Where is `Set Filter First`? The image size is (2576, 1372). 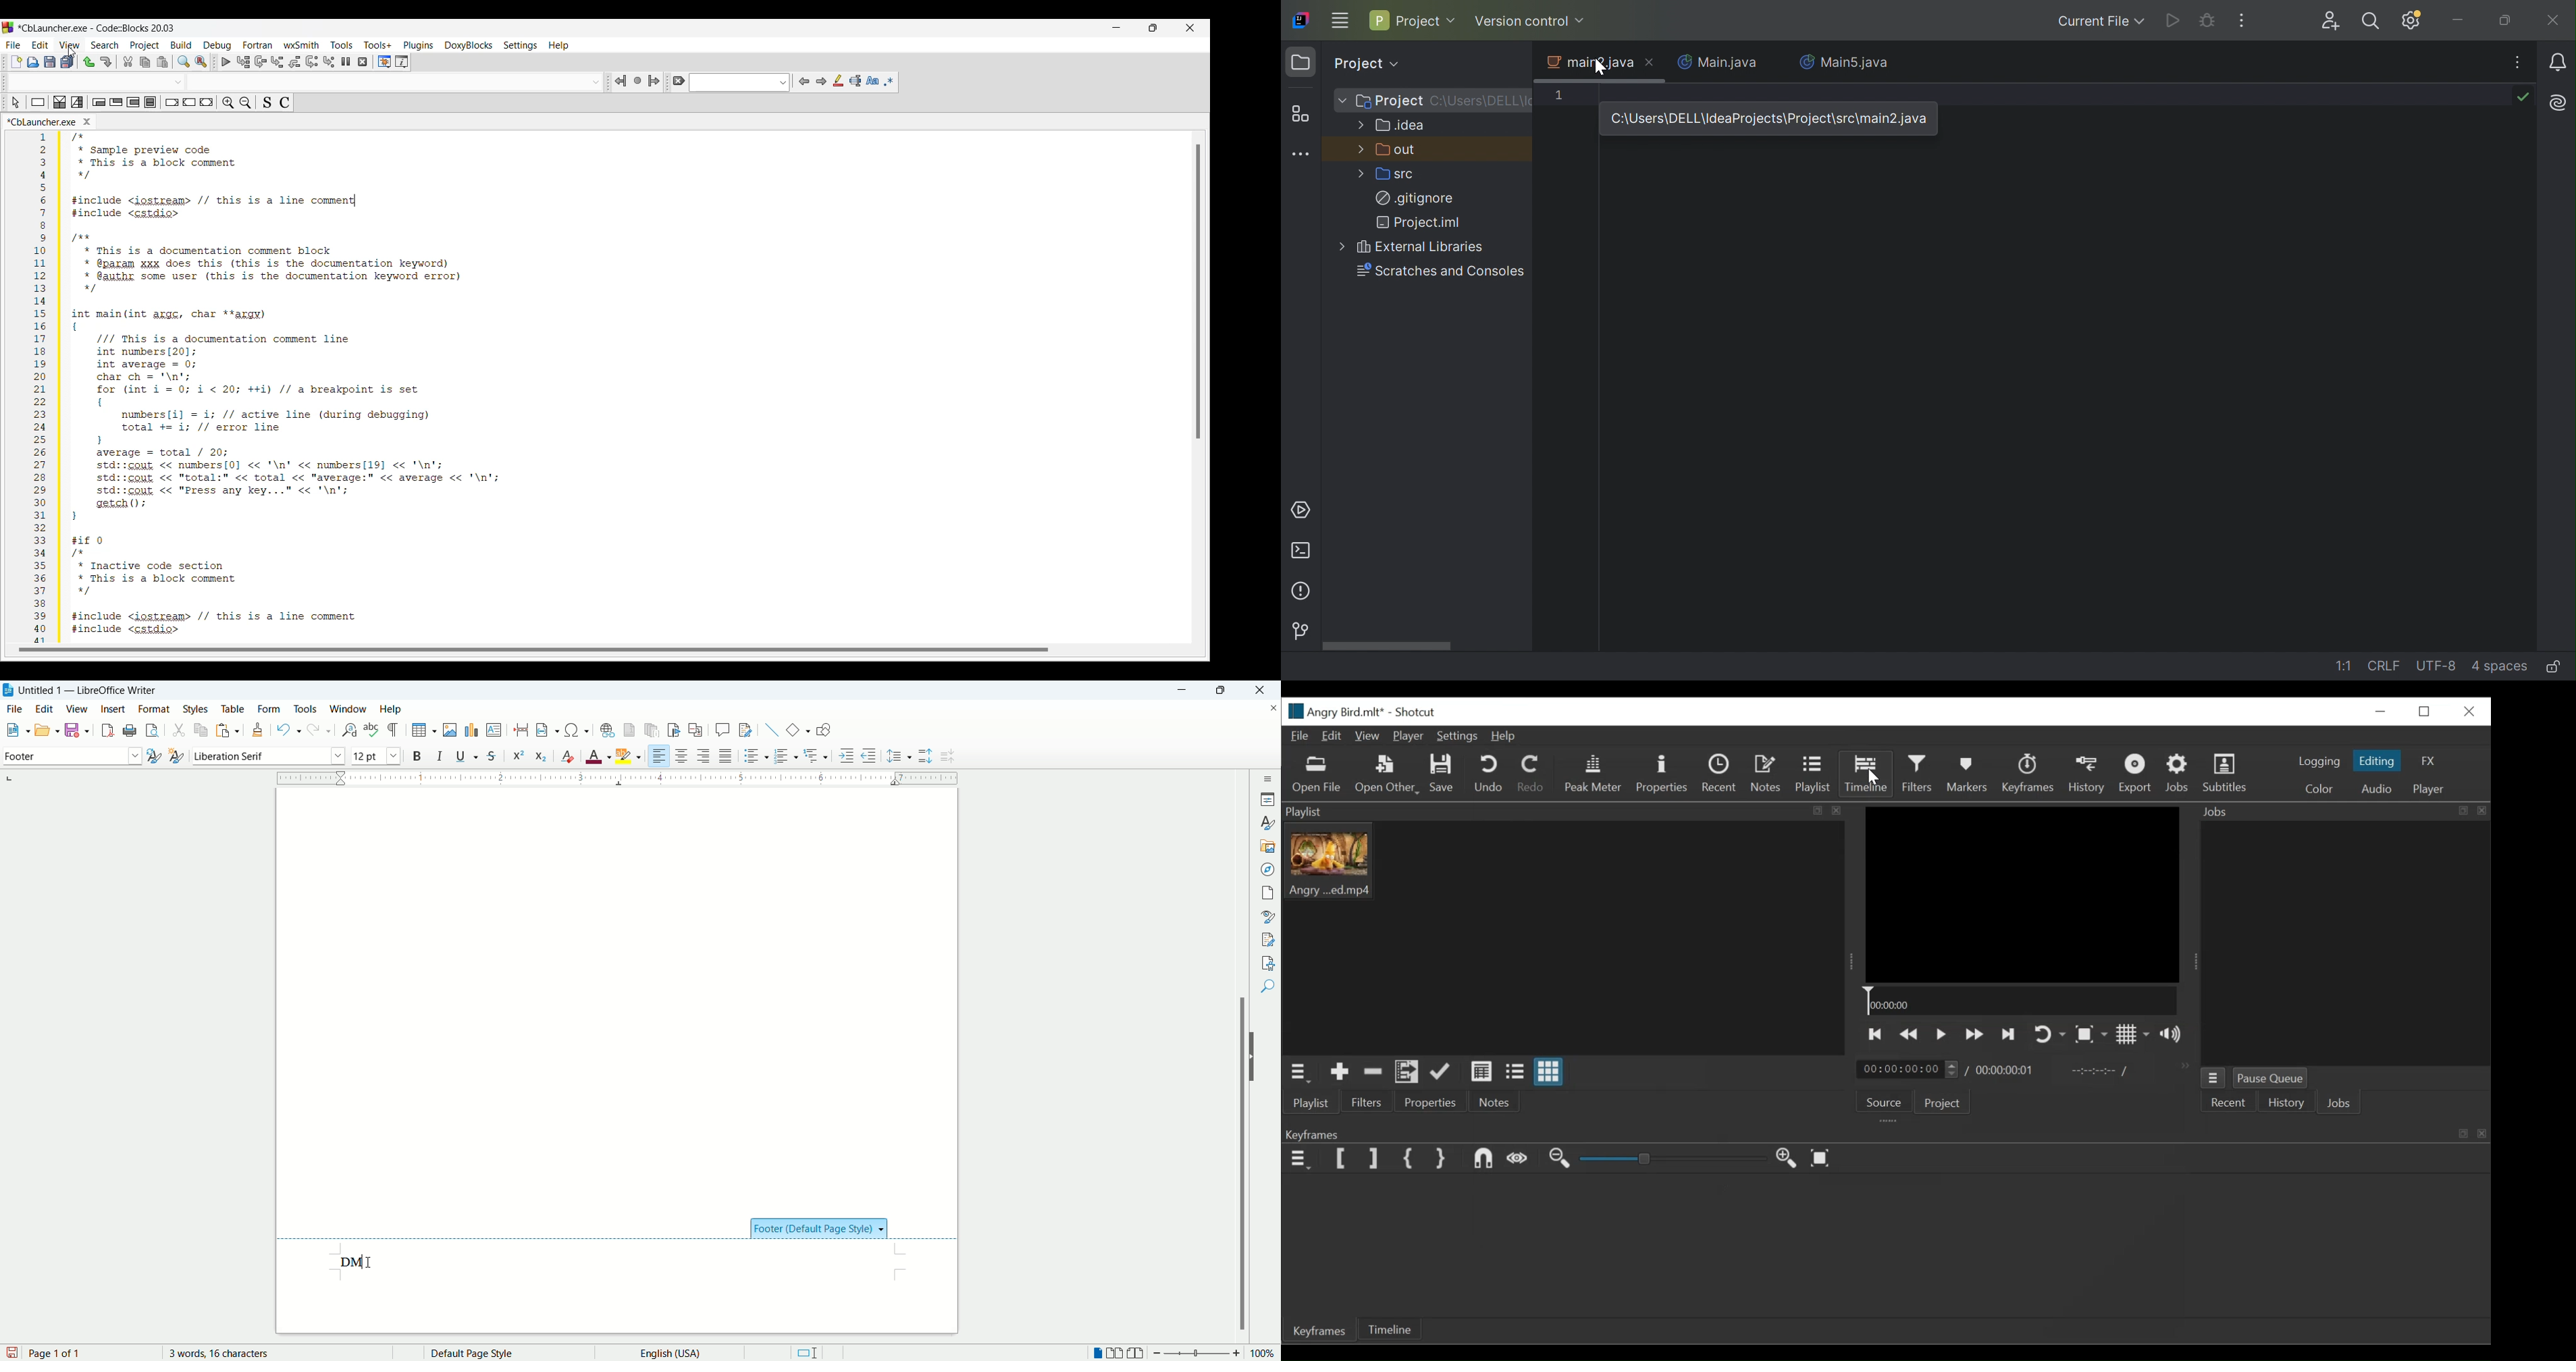 Set Filter First is located at coordinates (1342, 1159).